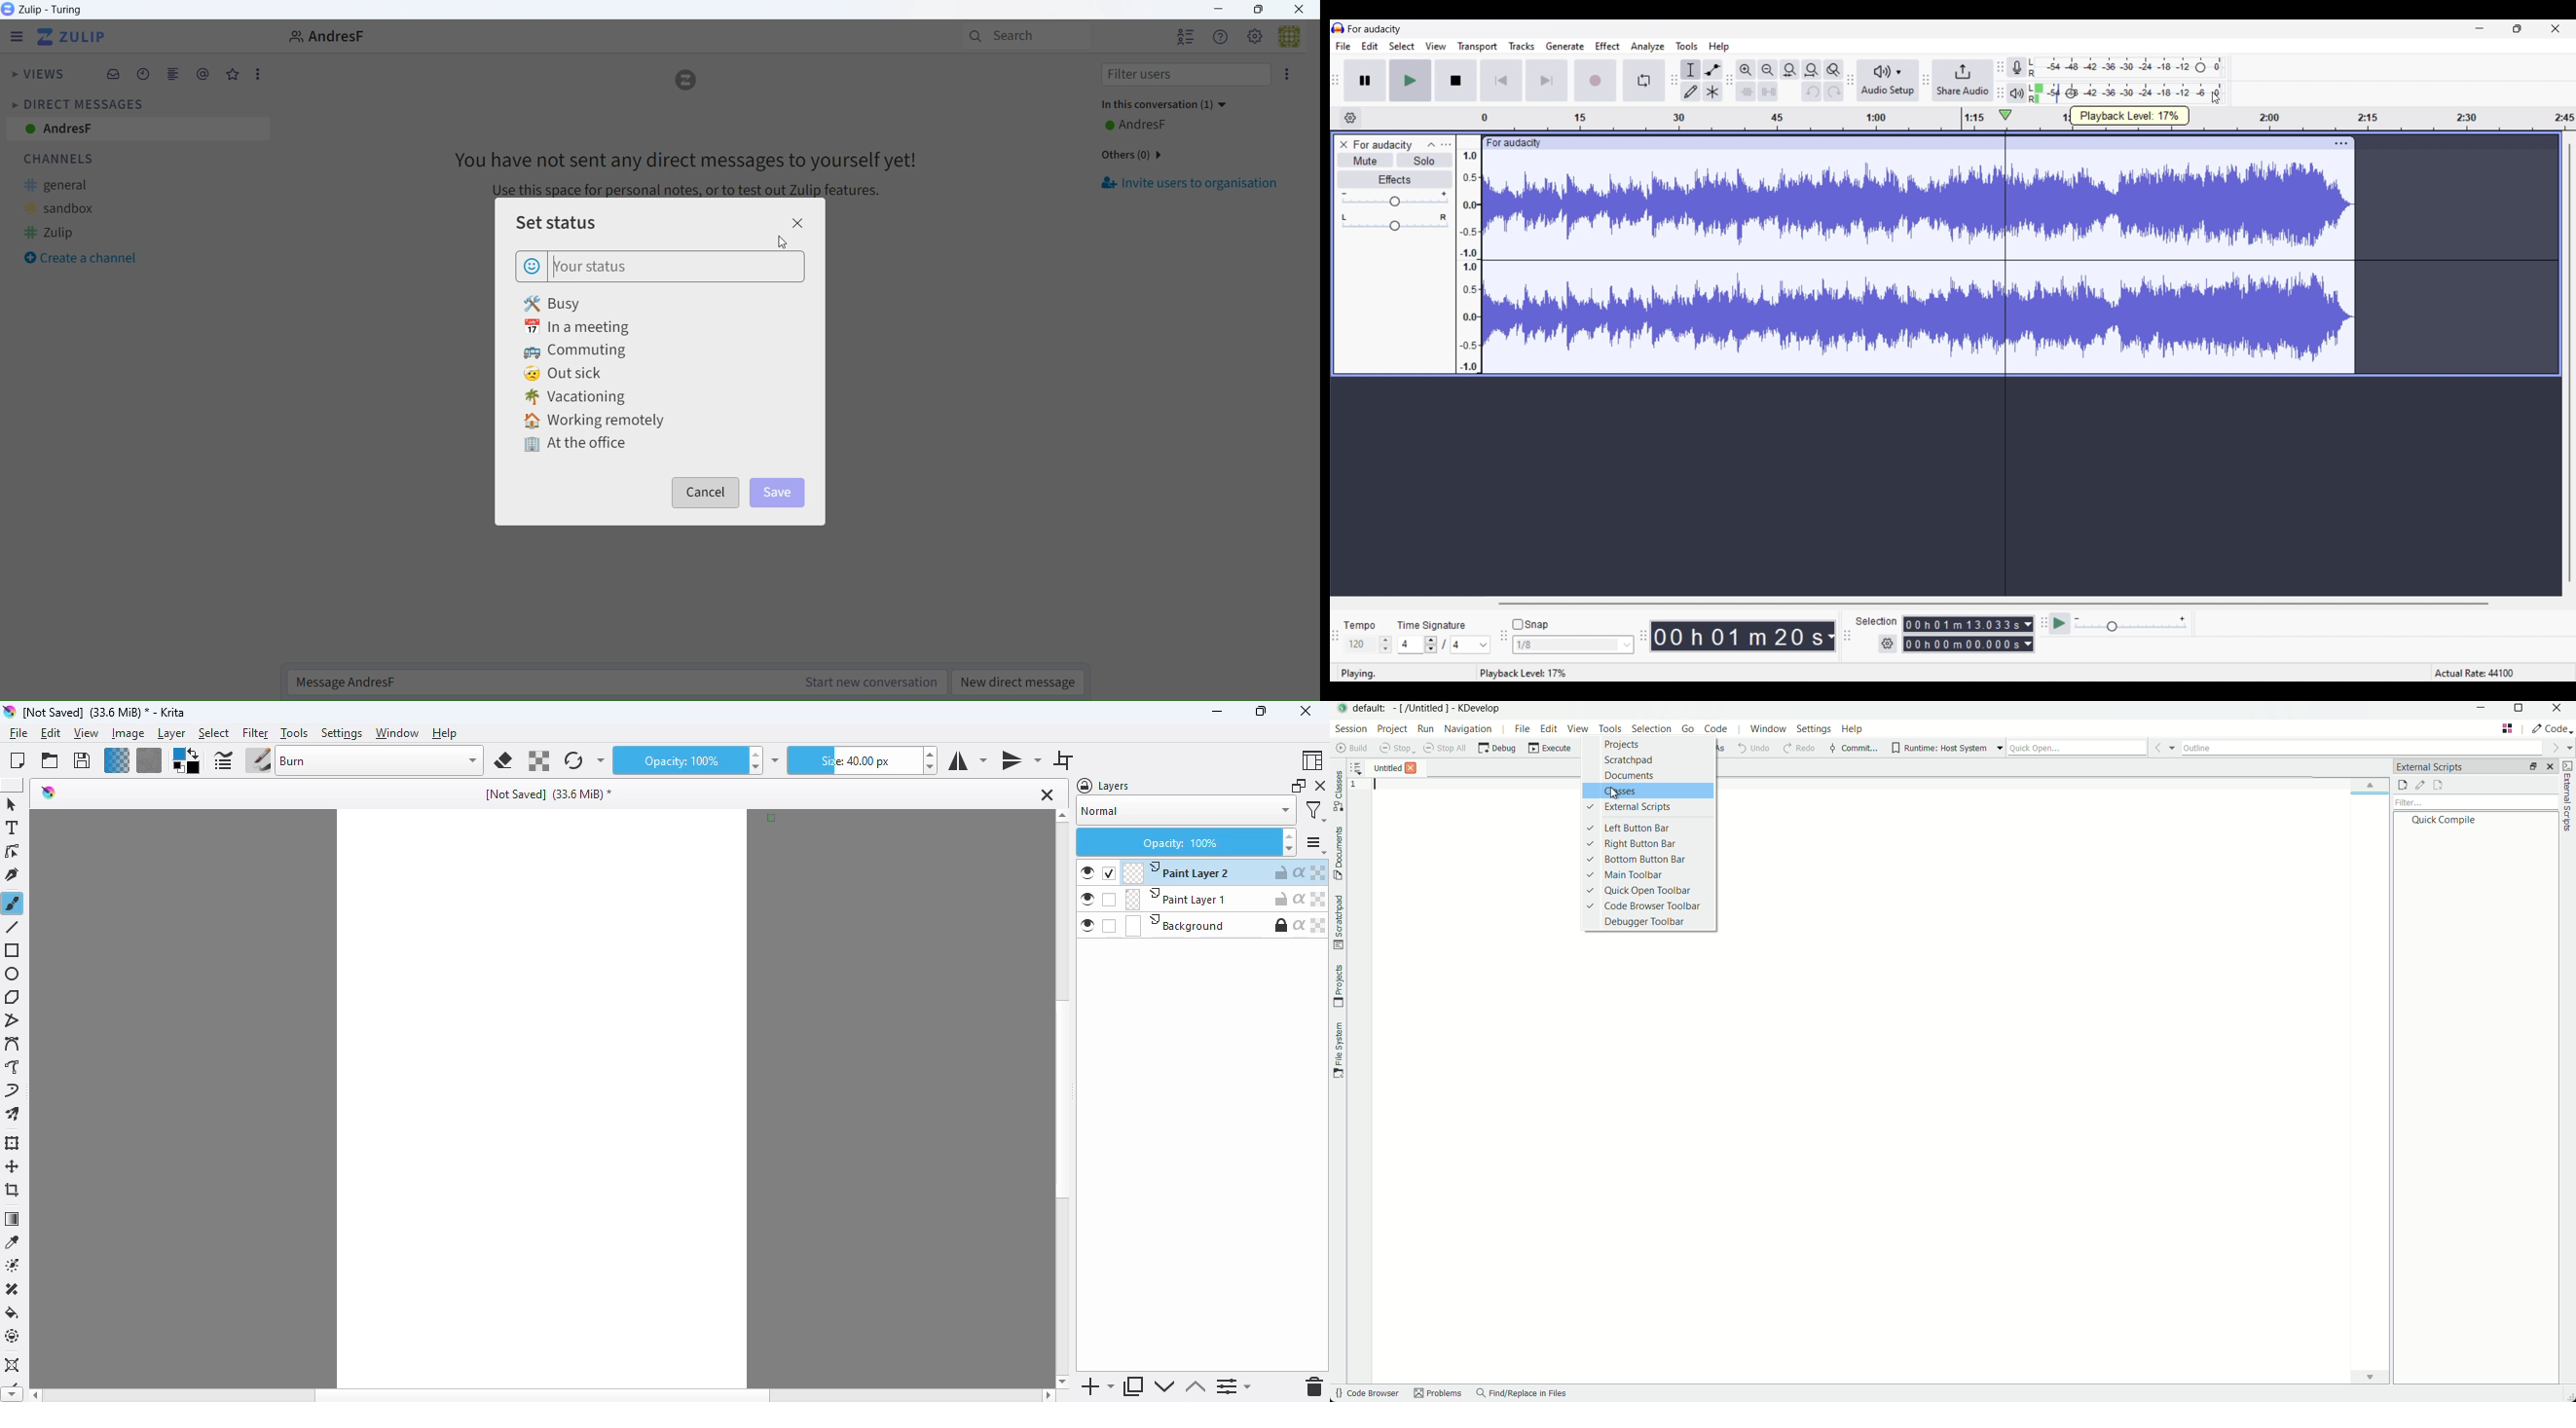 This screenshot has width=2576, height=1428. What do you see at coordinates (13, 1115) in the screenshot?
I see `multibrush tool` at bounding box center [13, 1115].